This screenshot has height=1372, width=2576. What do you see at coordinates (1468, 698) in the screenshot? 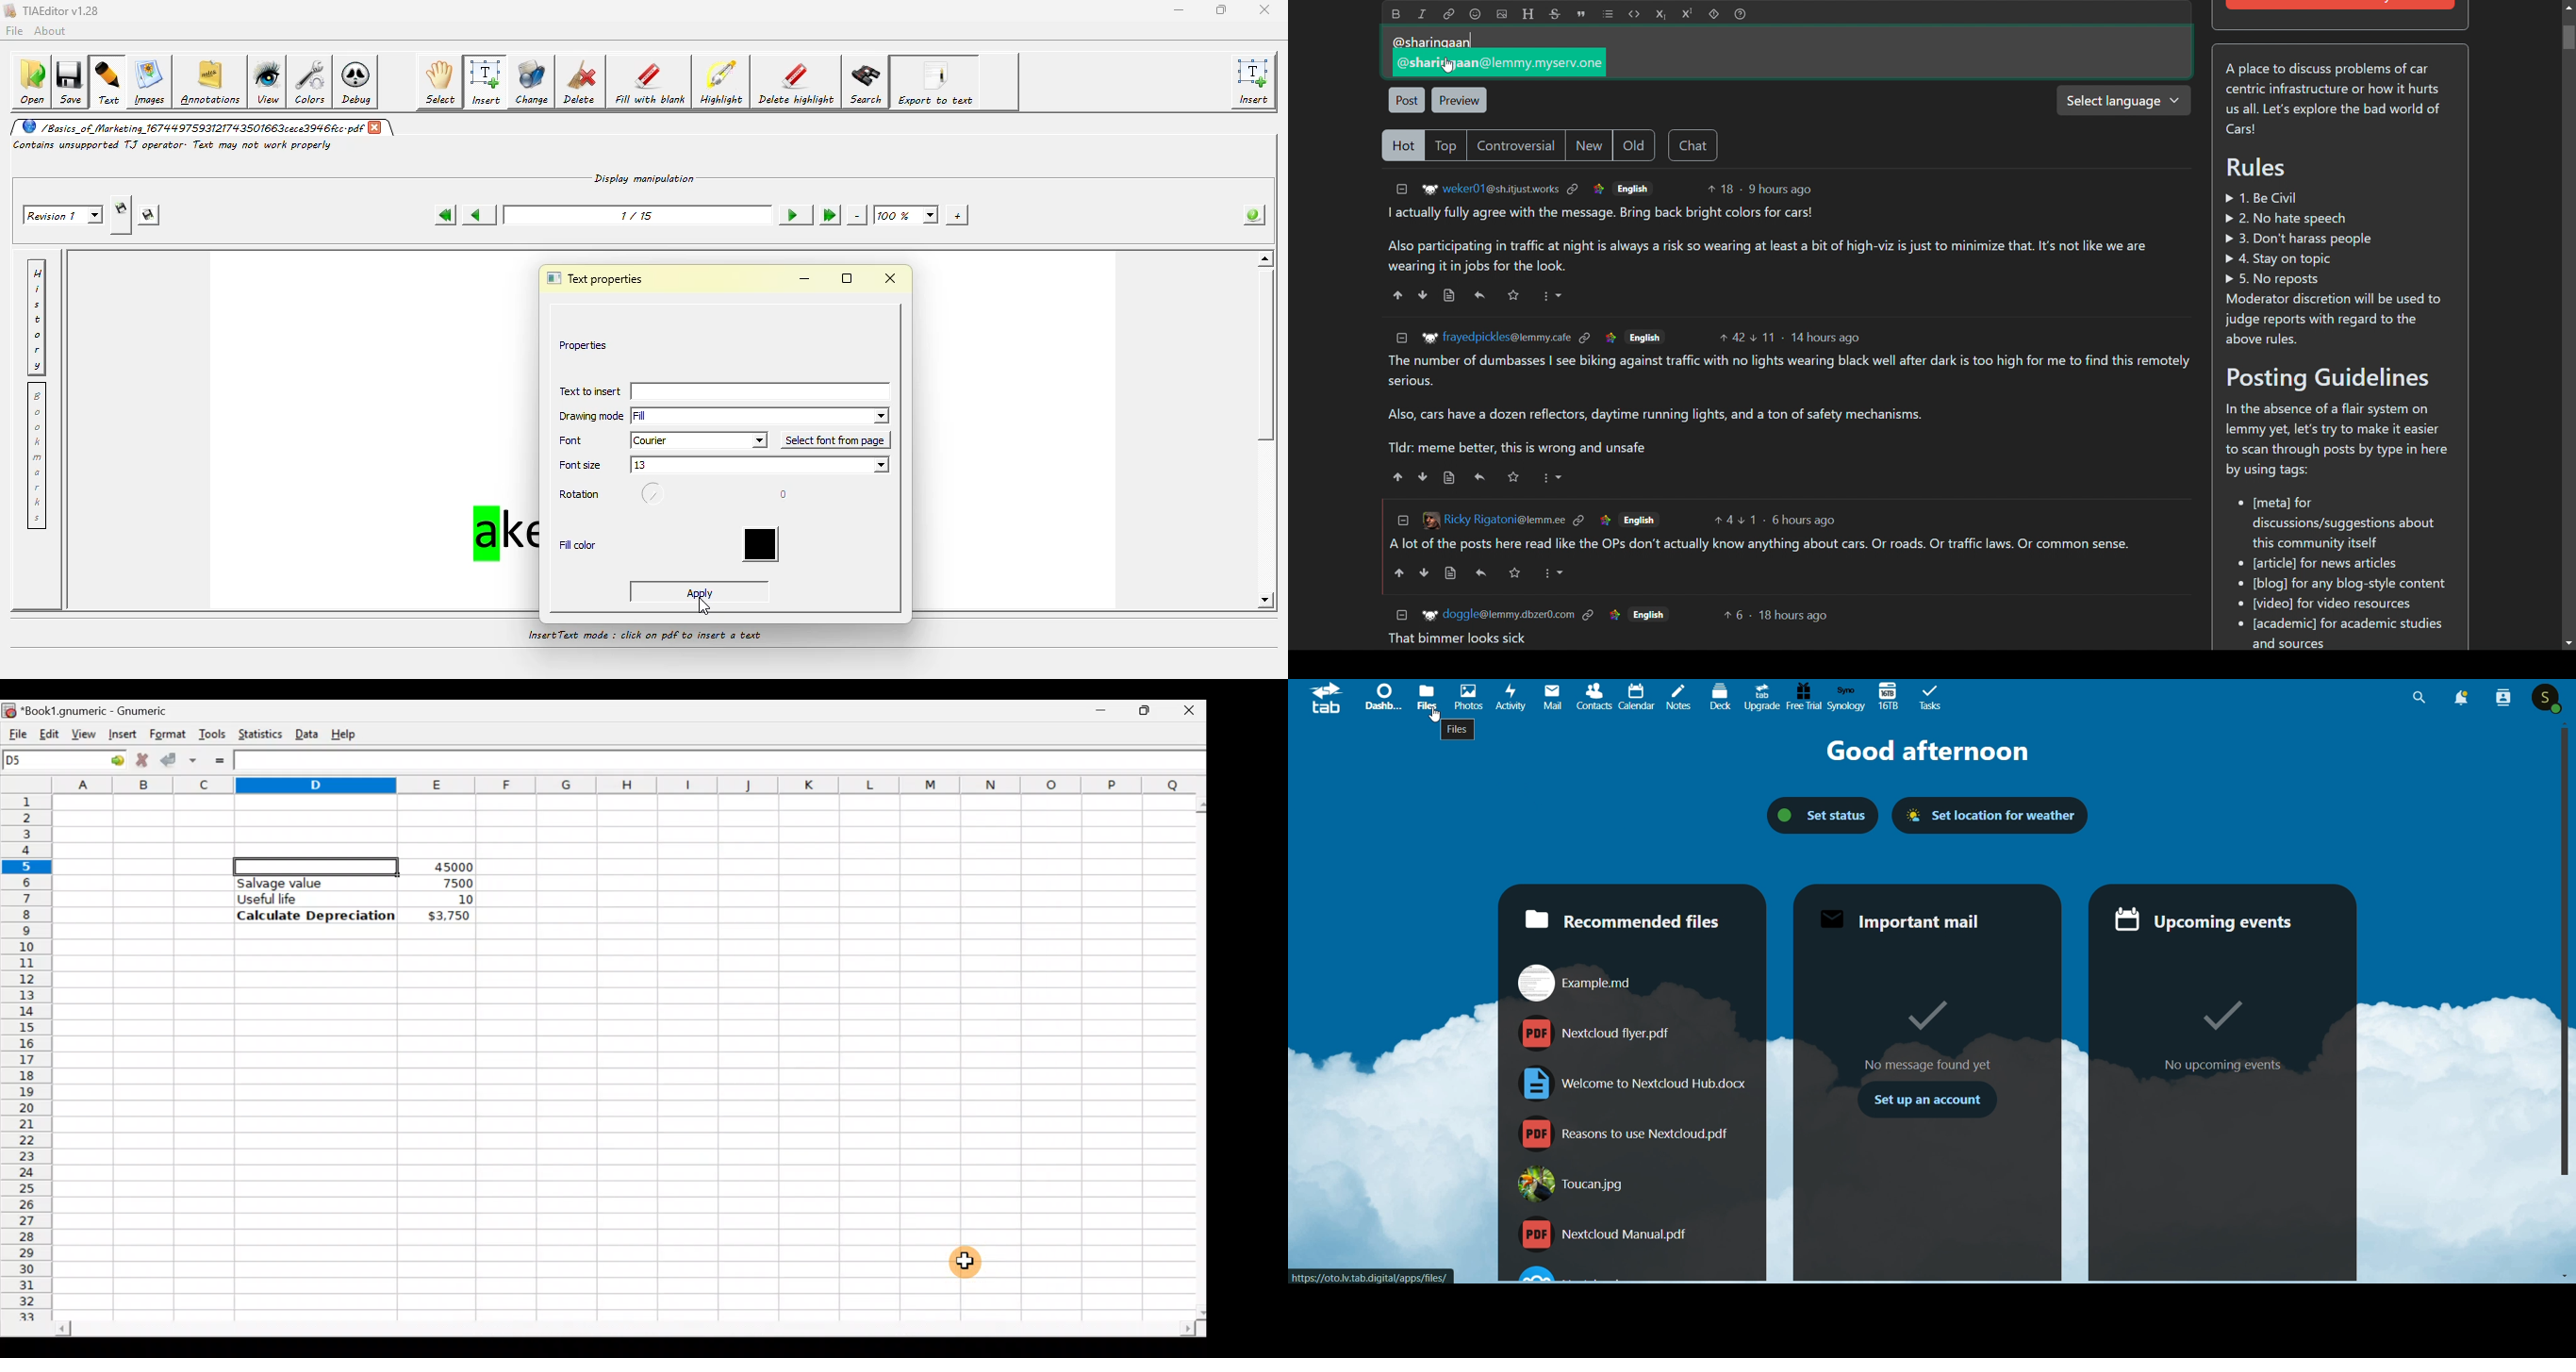
I see `photos` at bounding box center [1468, 698].